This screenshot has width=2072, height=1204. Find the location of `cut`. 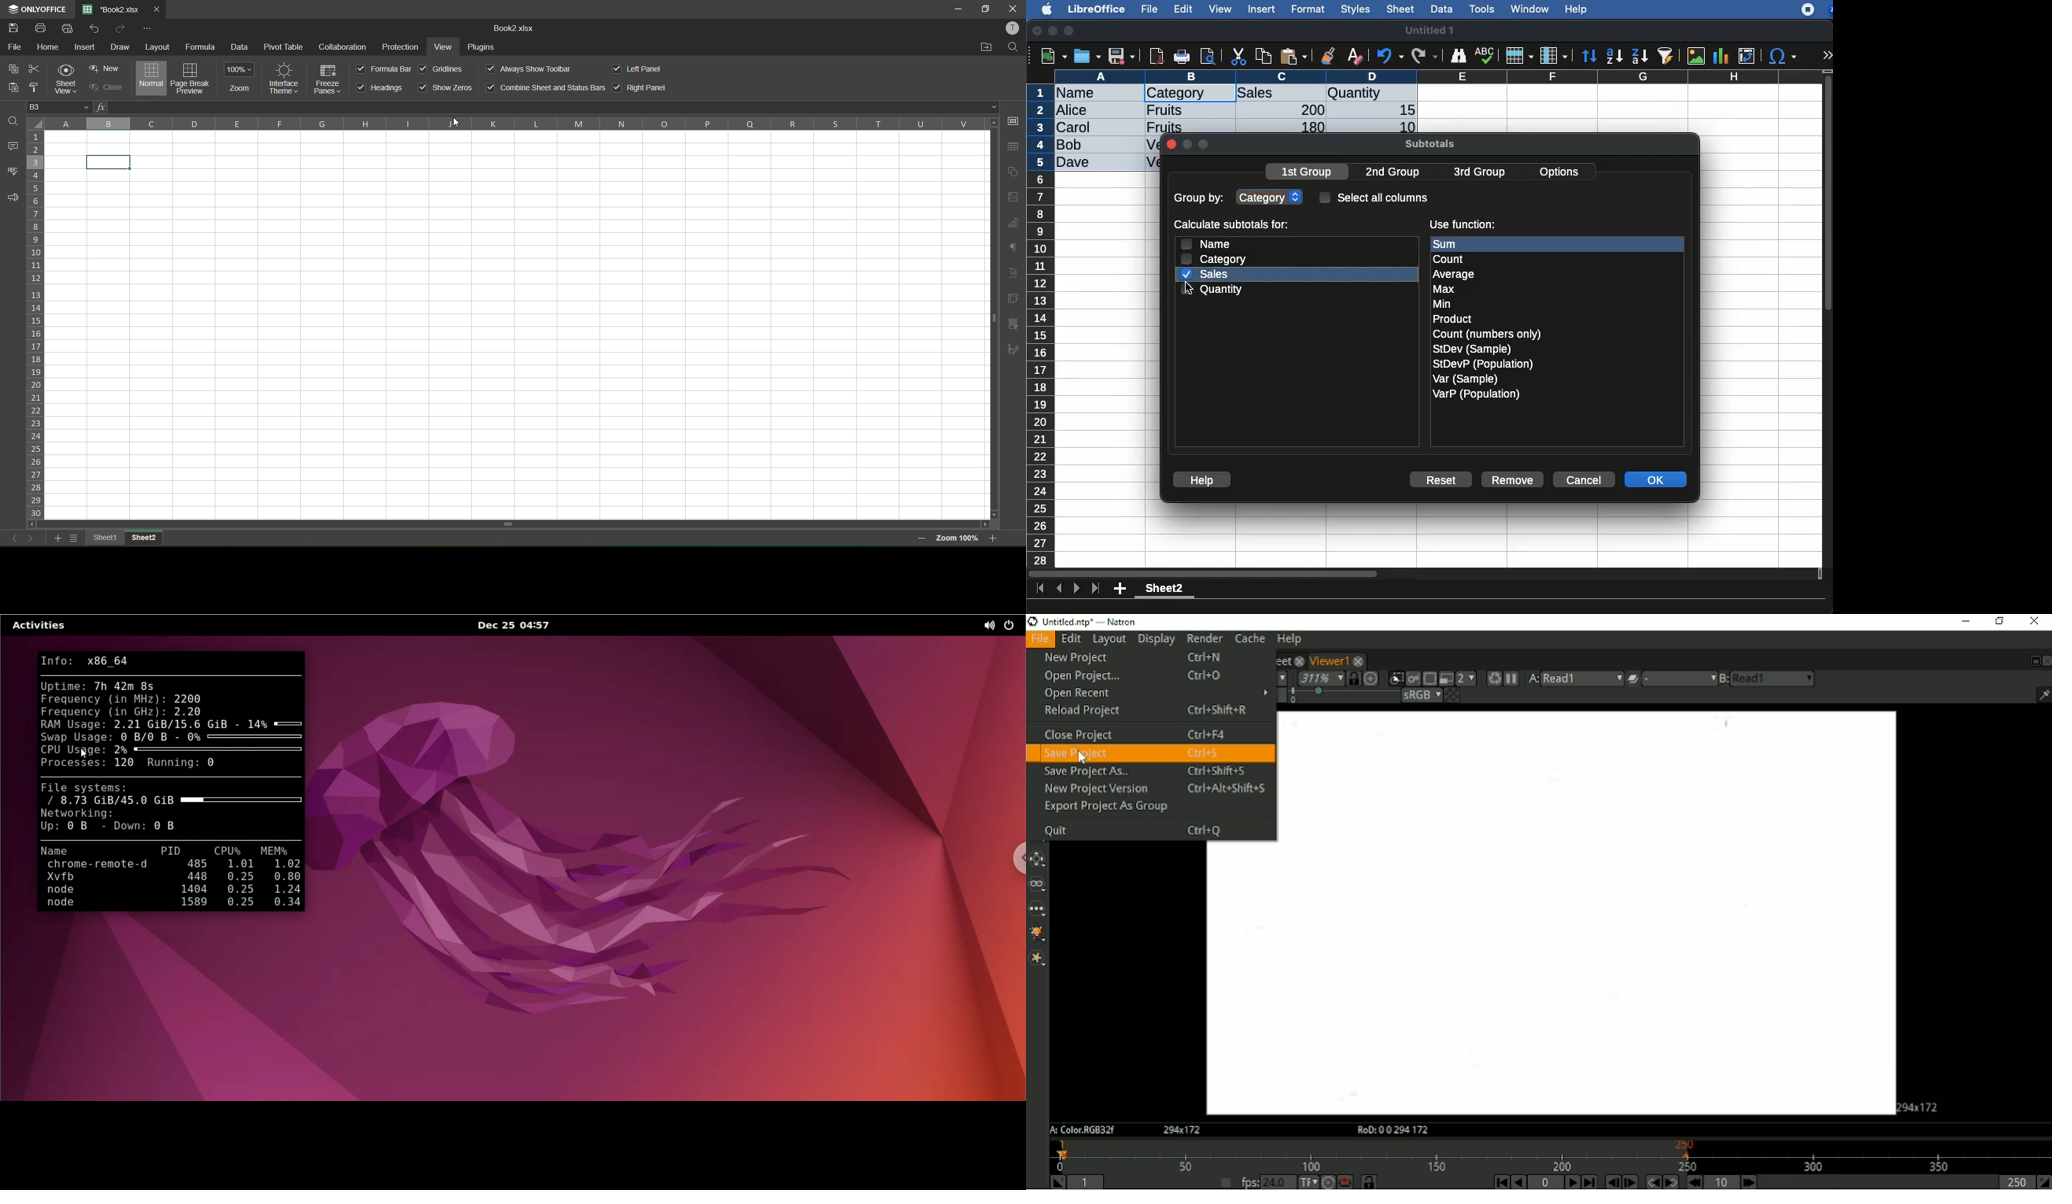

cut is located at coordinates (1239, 56).